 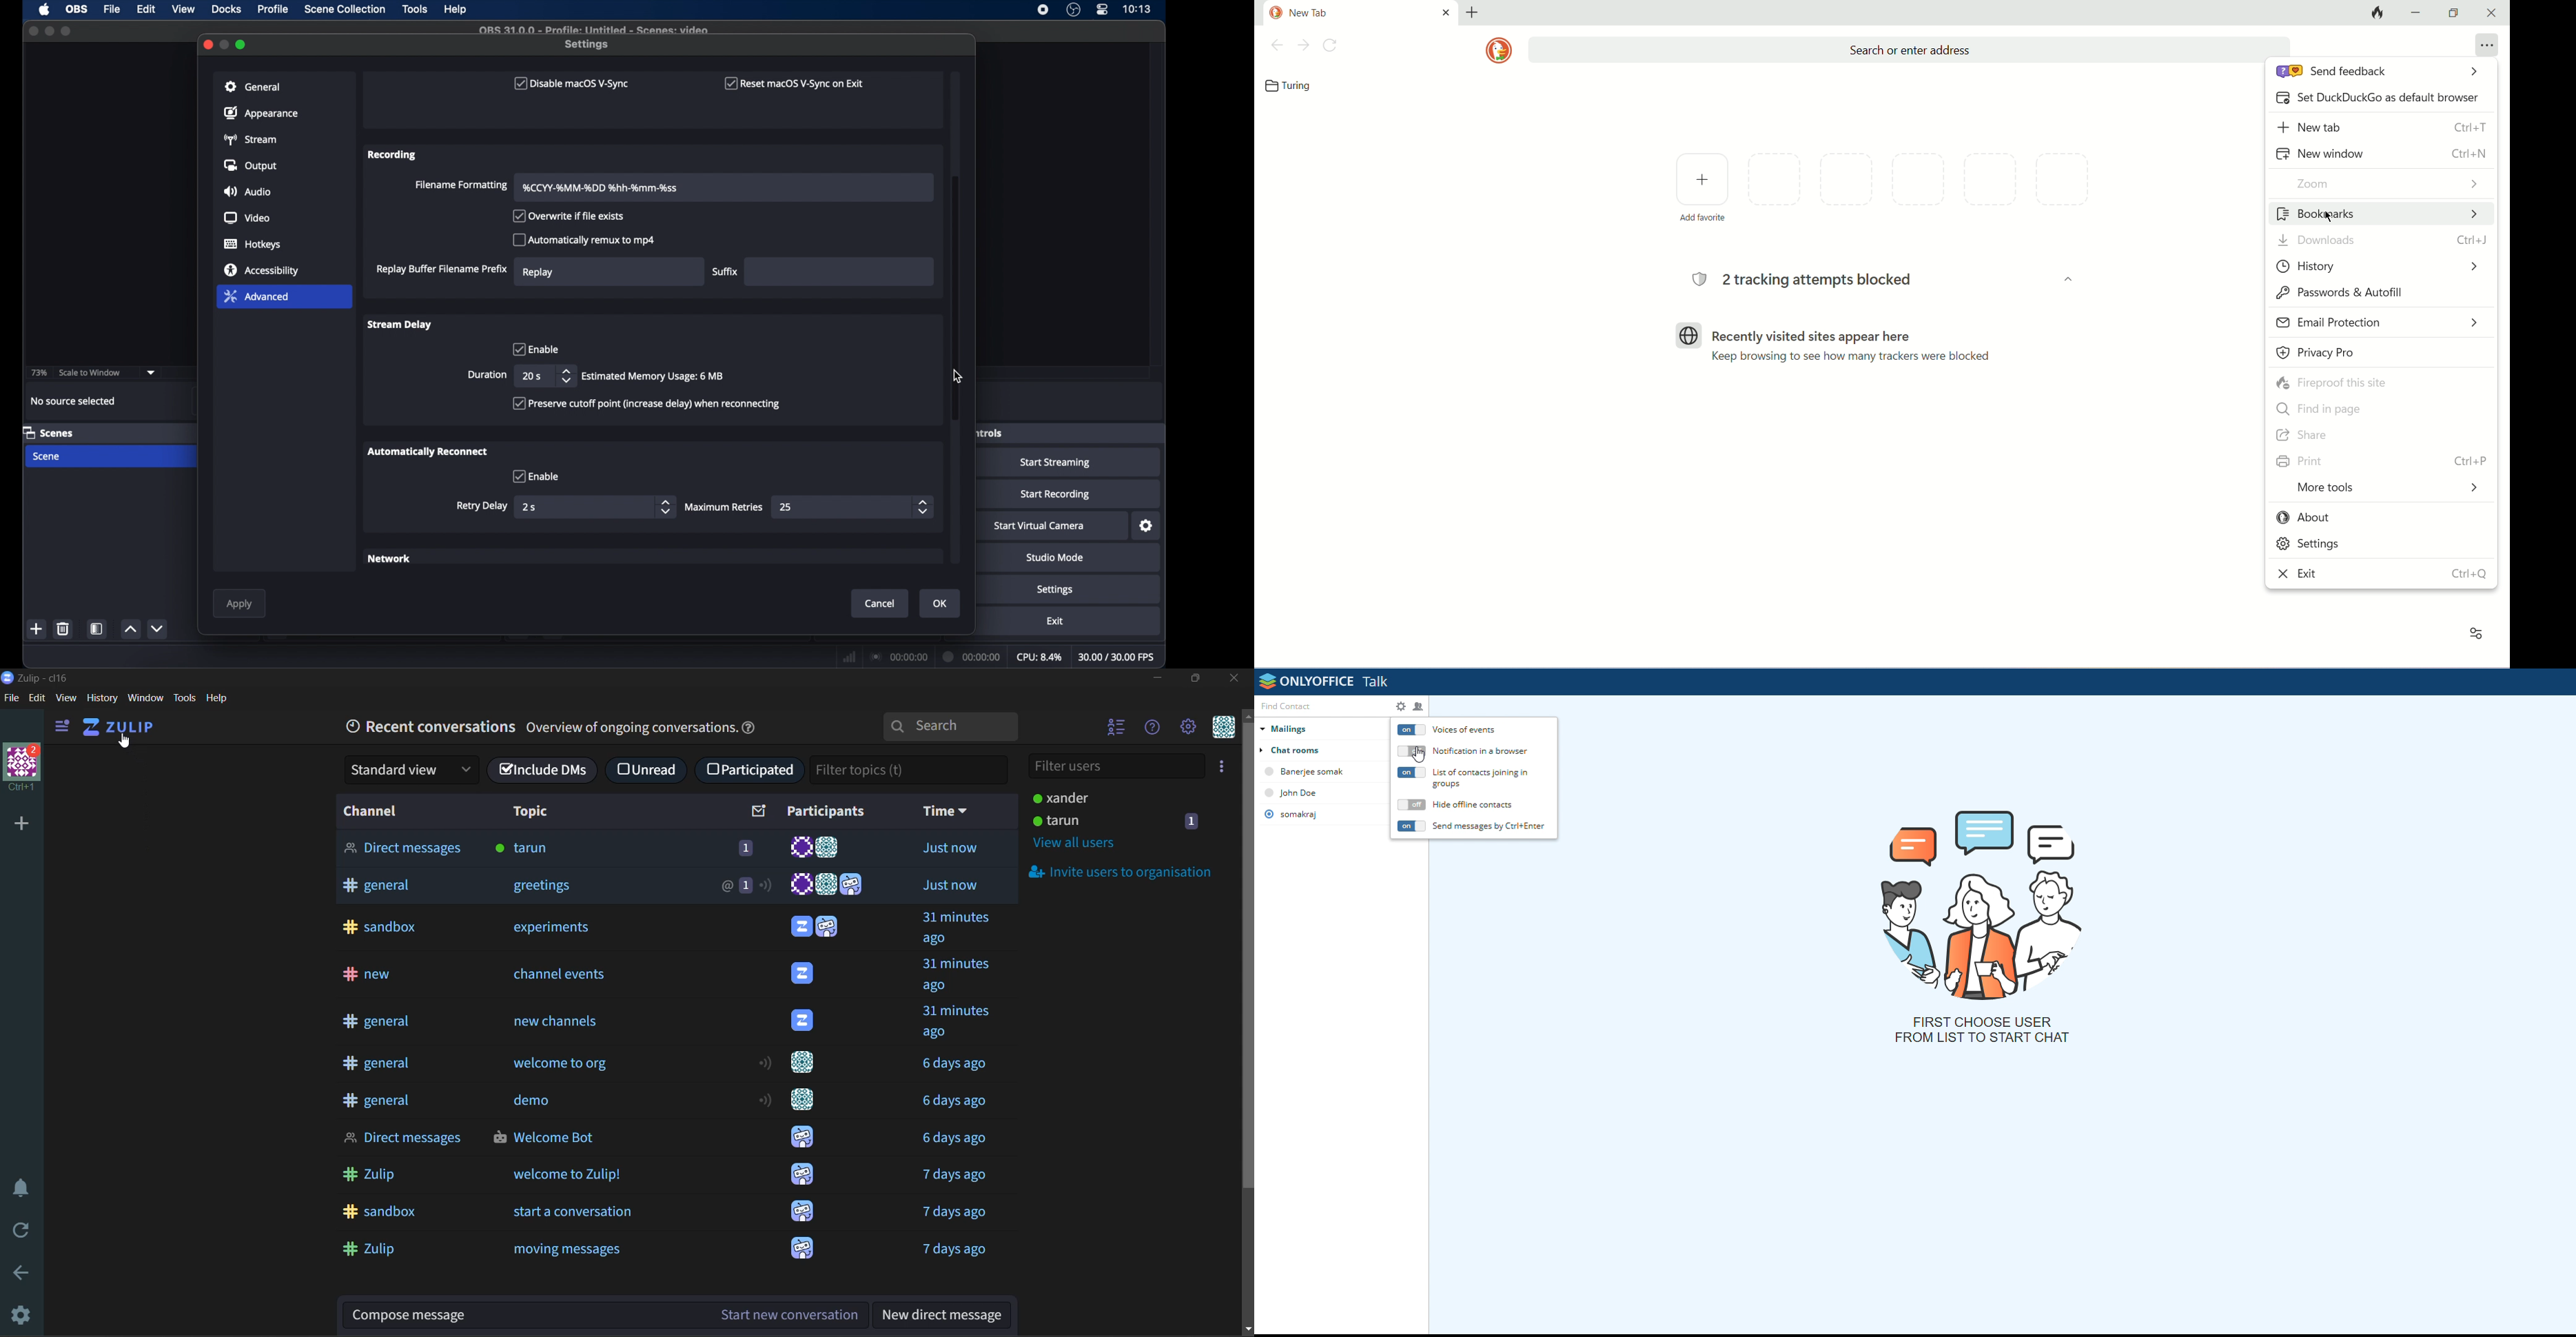 What do you see at coordinates (384, 1022) in the screenshot?
I see `general` at bounding box center [384, 1022].